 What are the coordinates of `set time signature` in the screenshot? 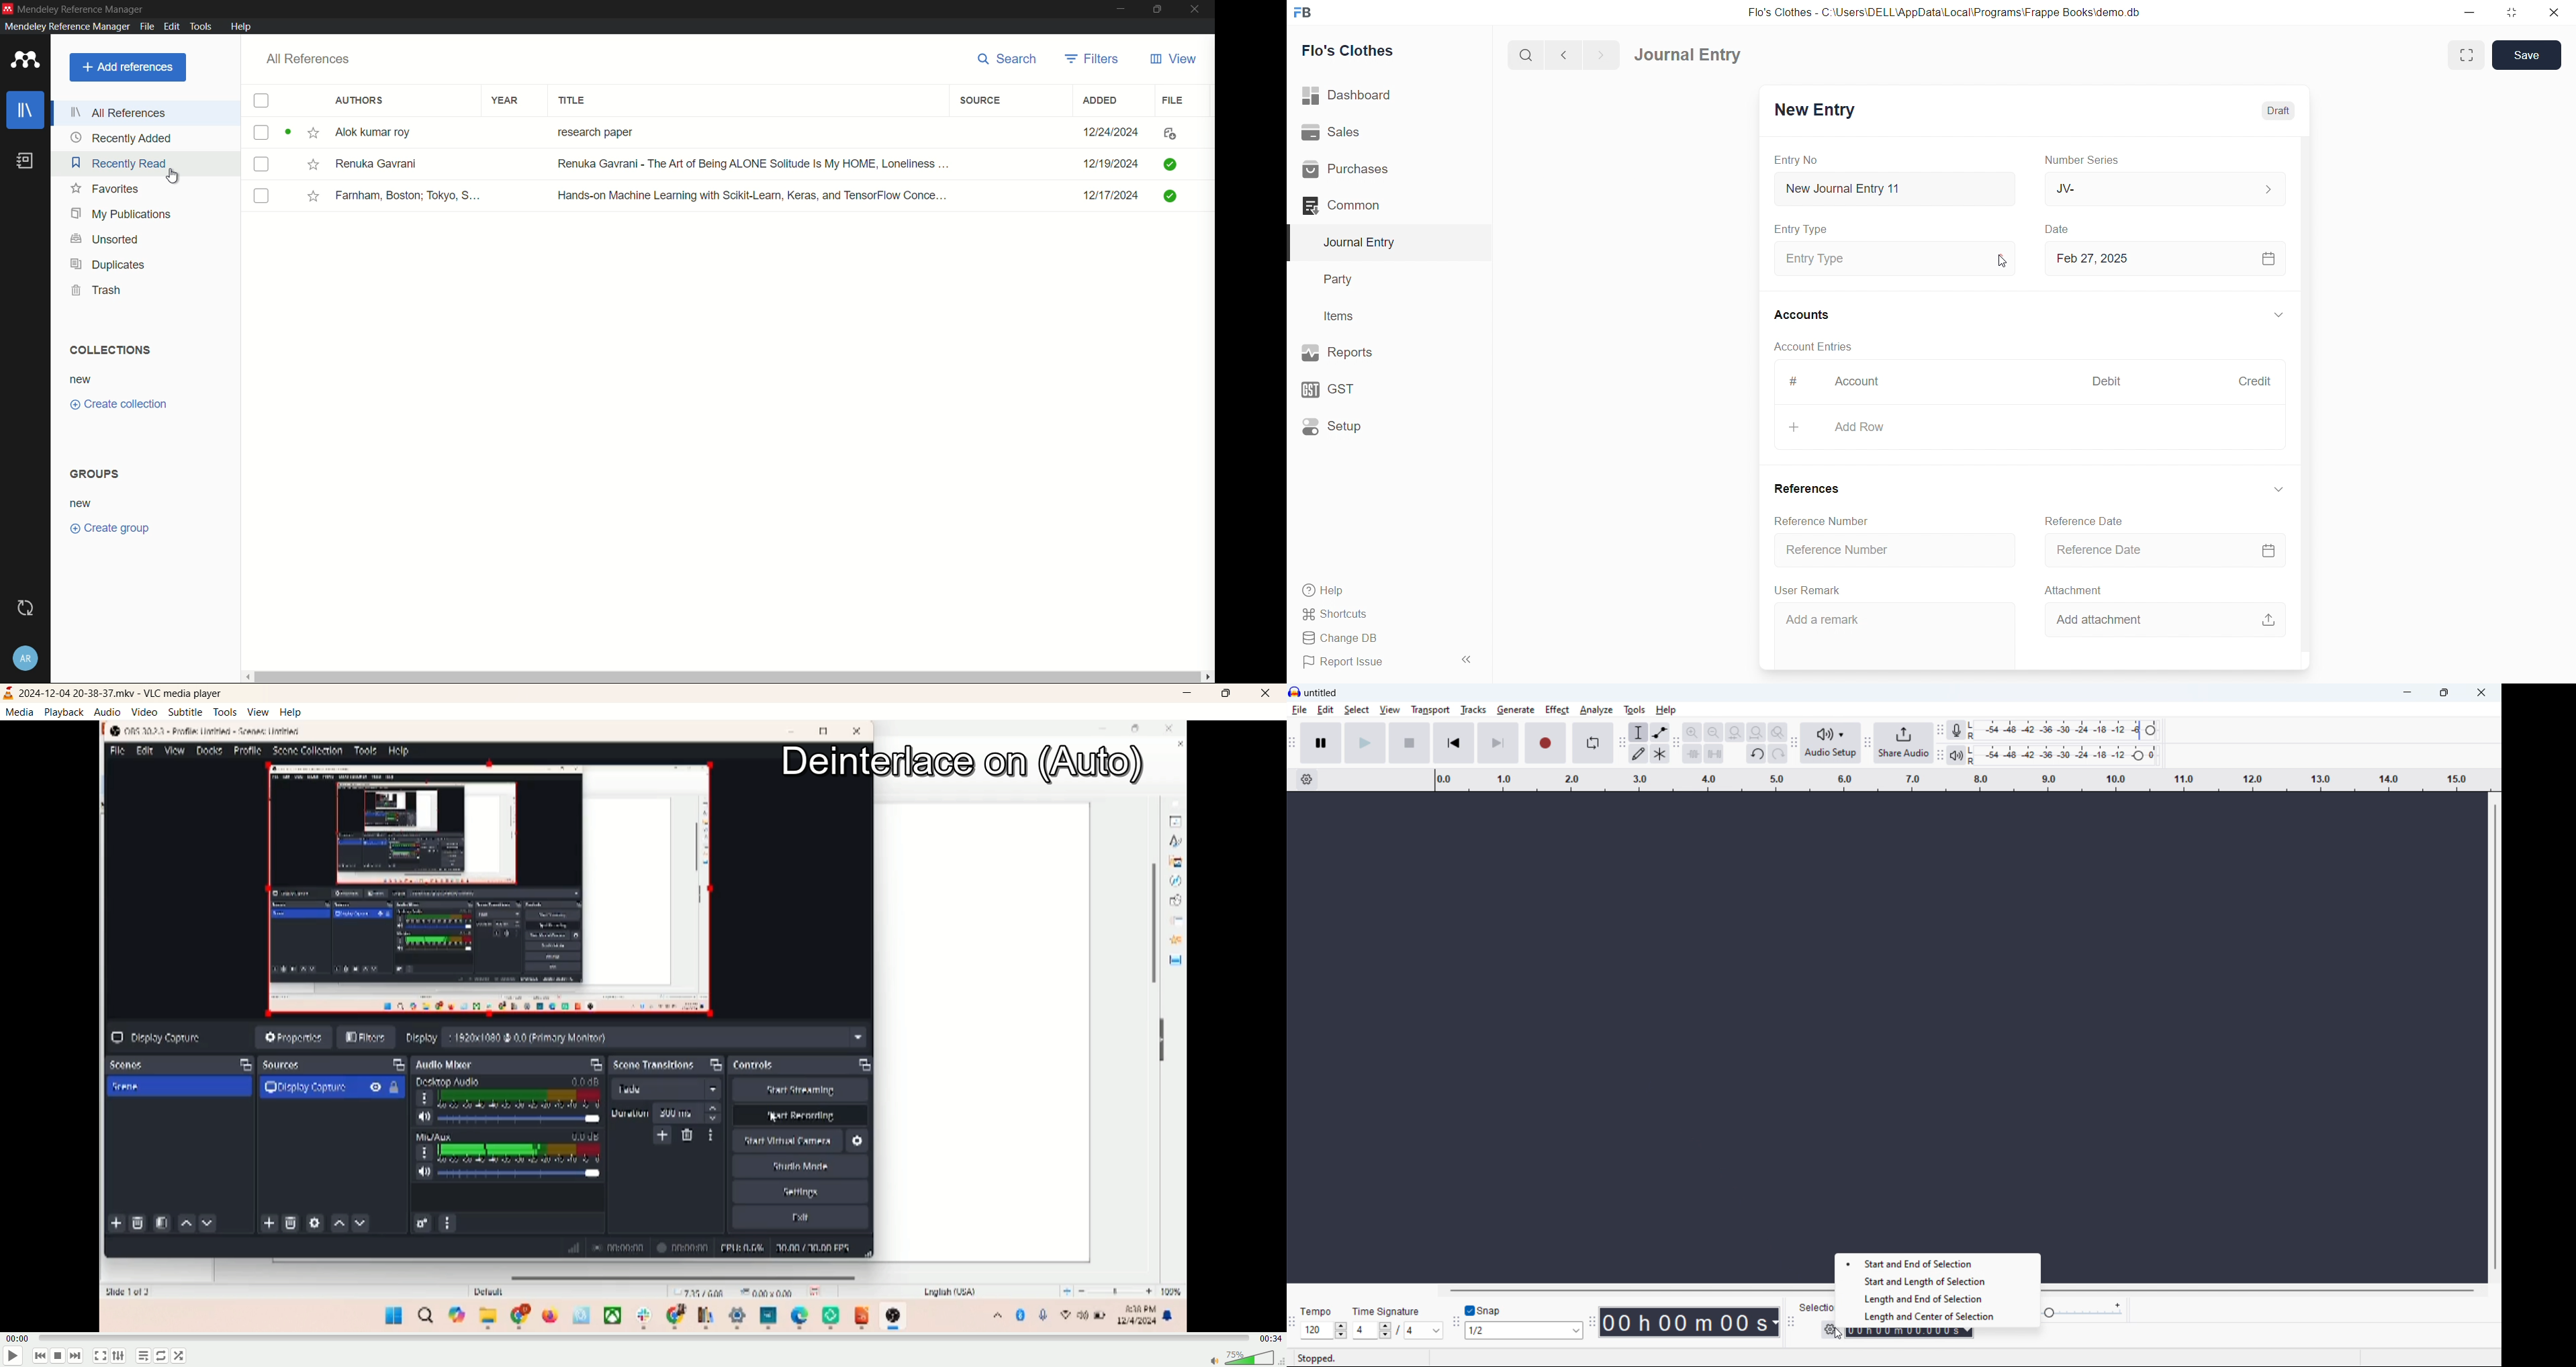 It's located at (1399, 1332).